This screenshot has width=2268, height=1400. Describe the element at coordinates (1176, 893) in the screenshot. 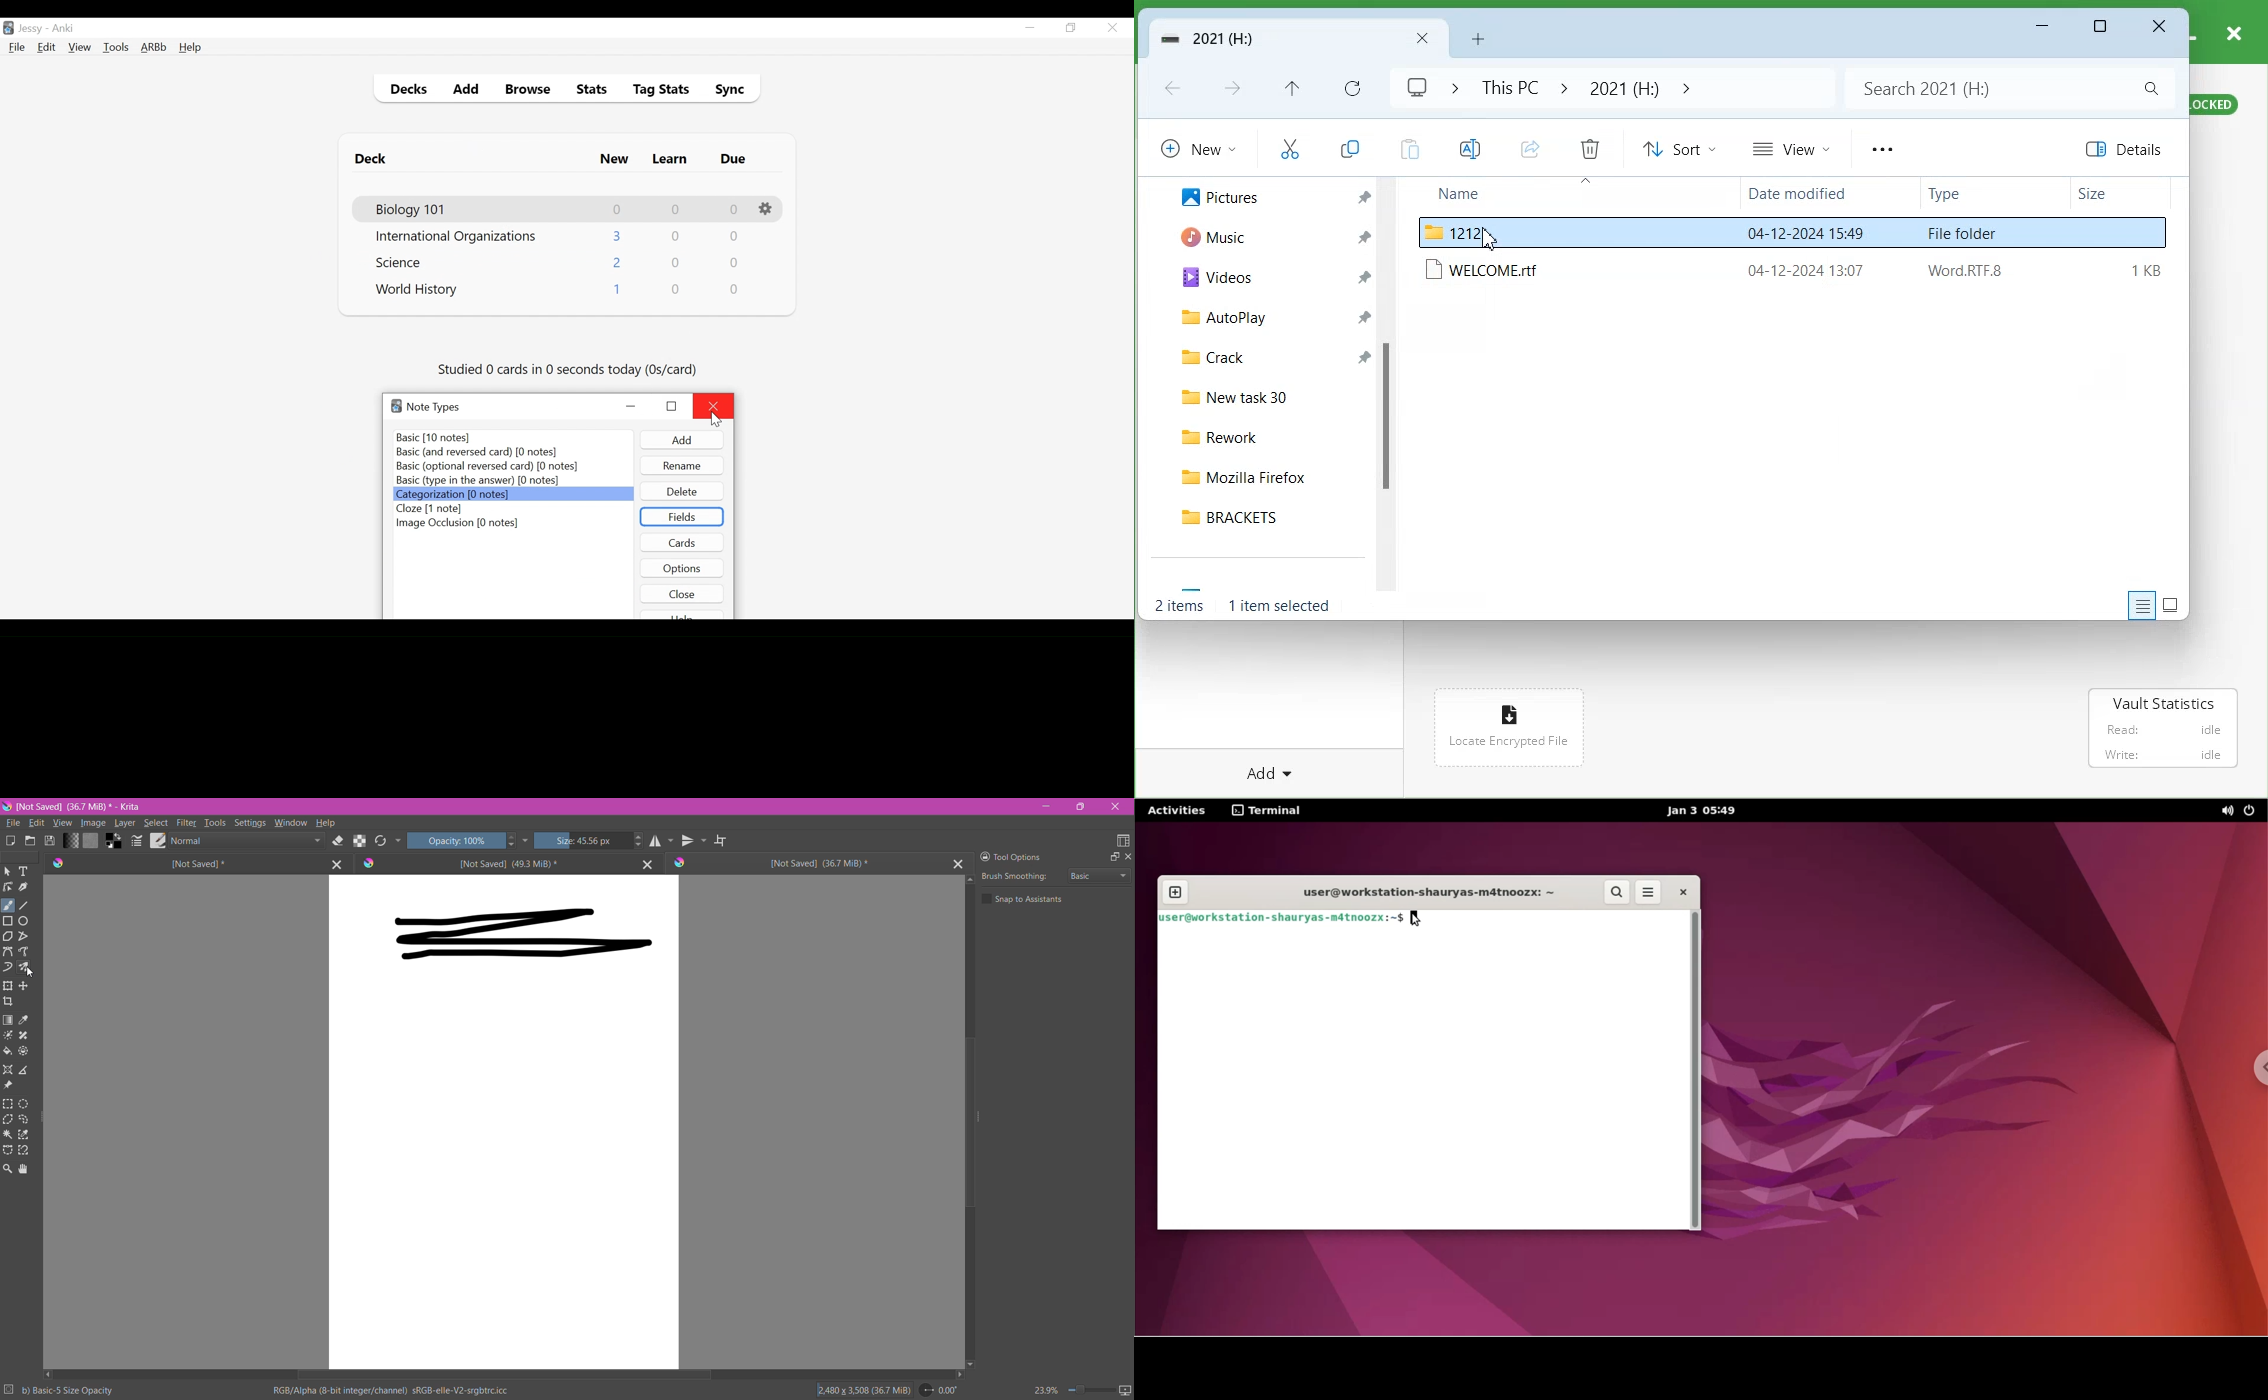

I see `new tab` at that location.